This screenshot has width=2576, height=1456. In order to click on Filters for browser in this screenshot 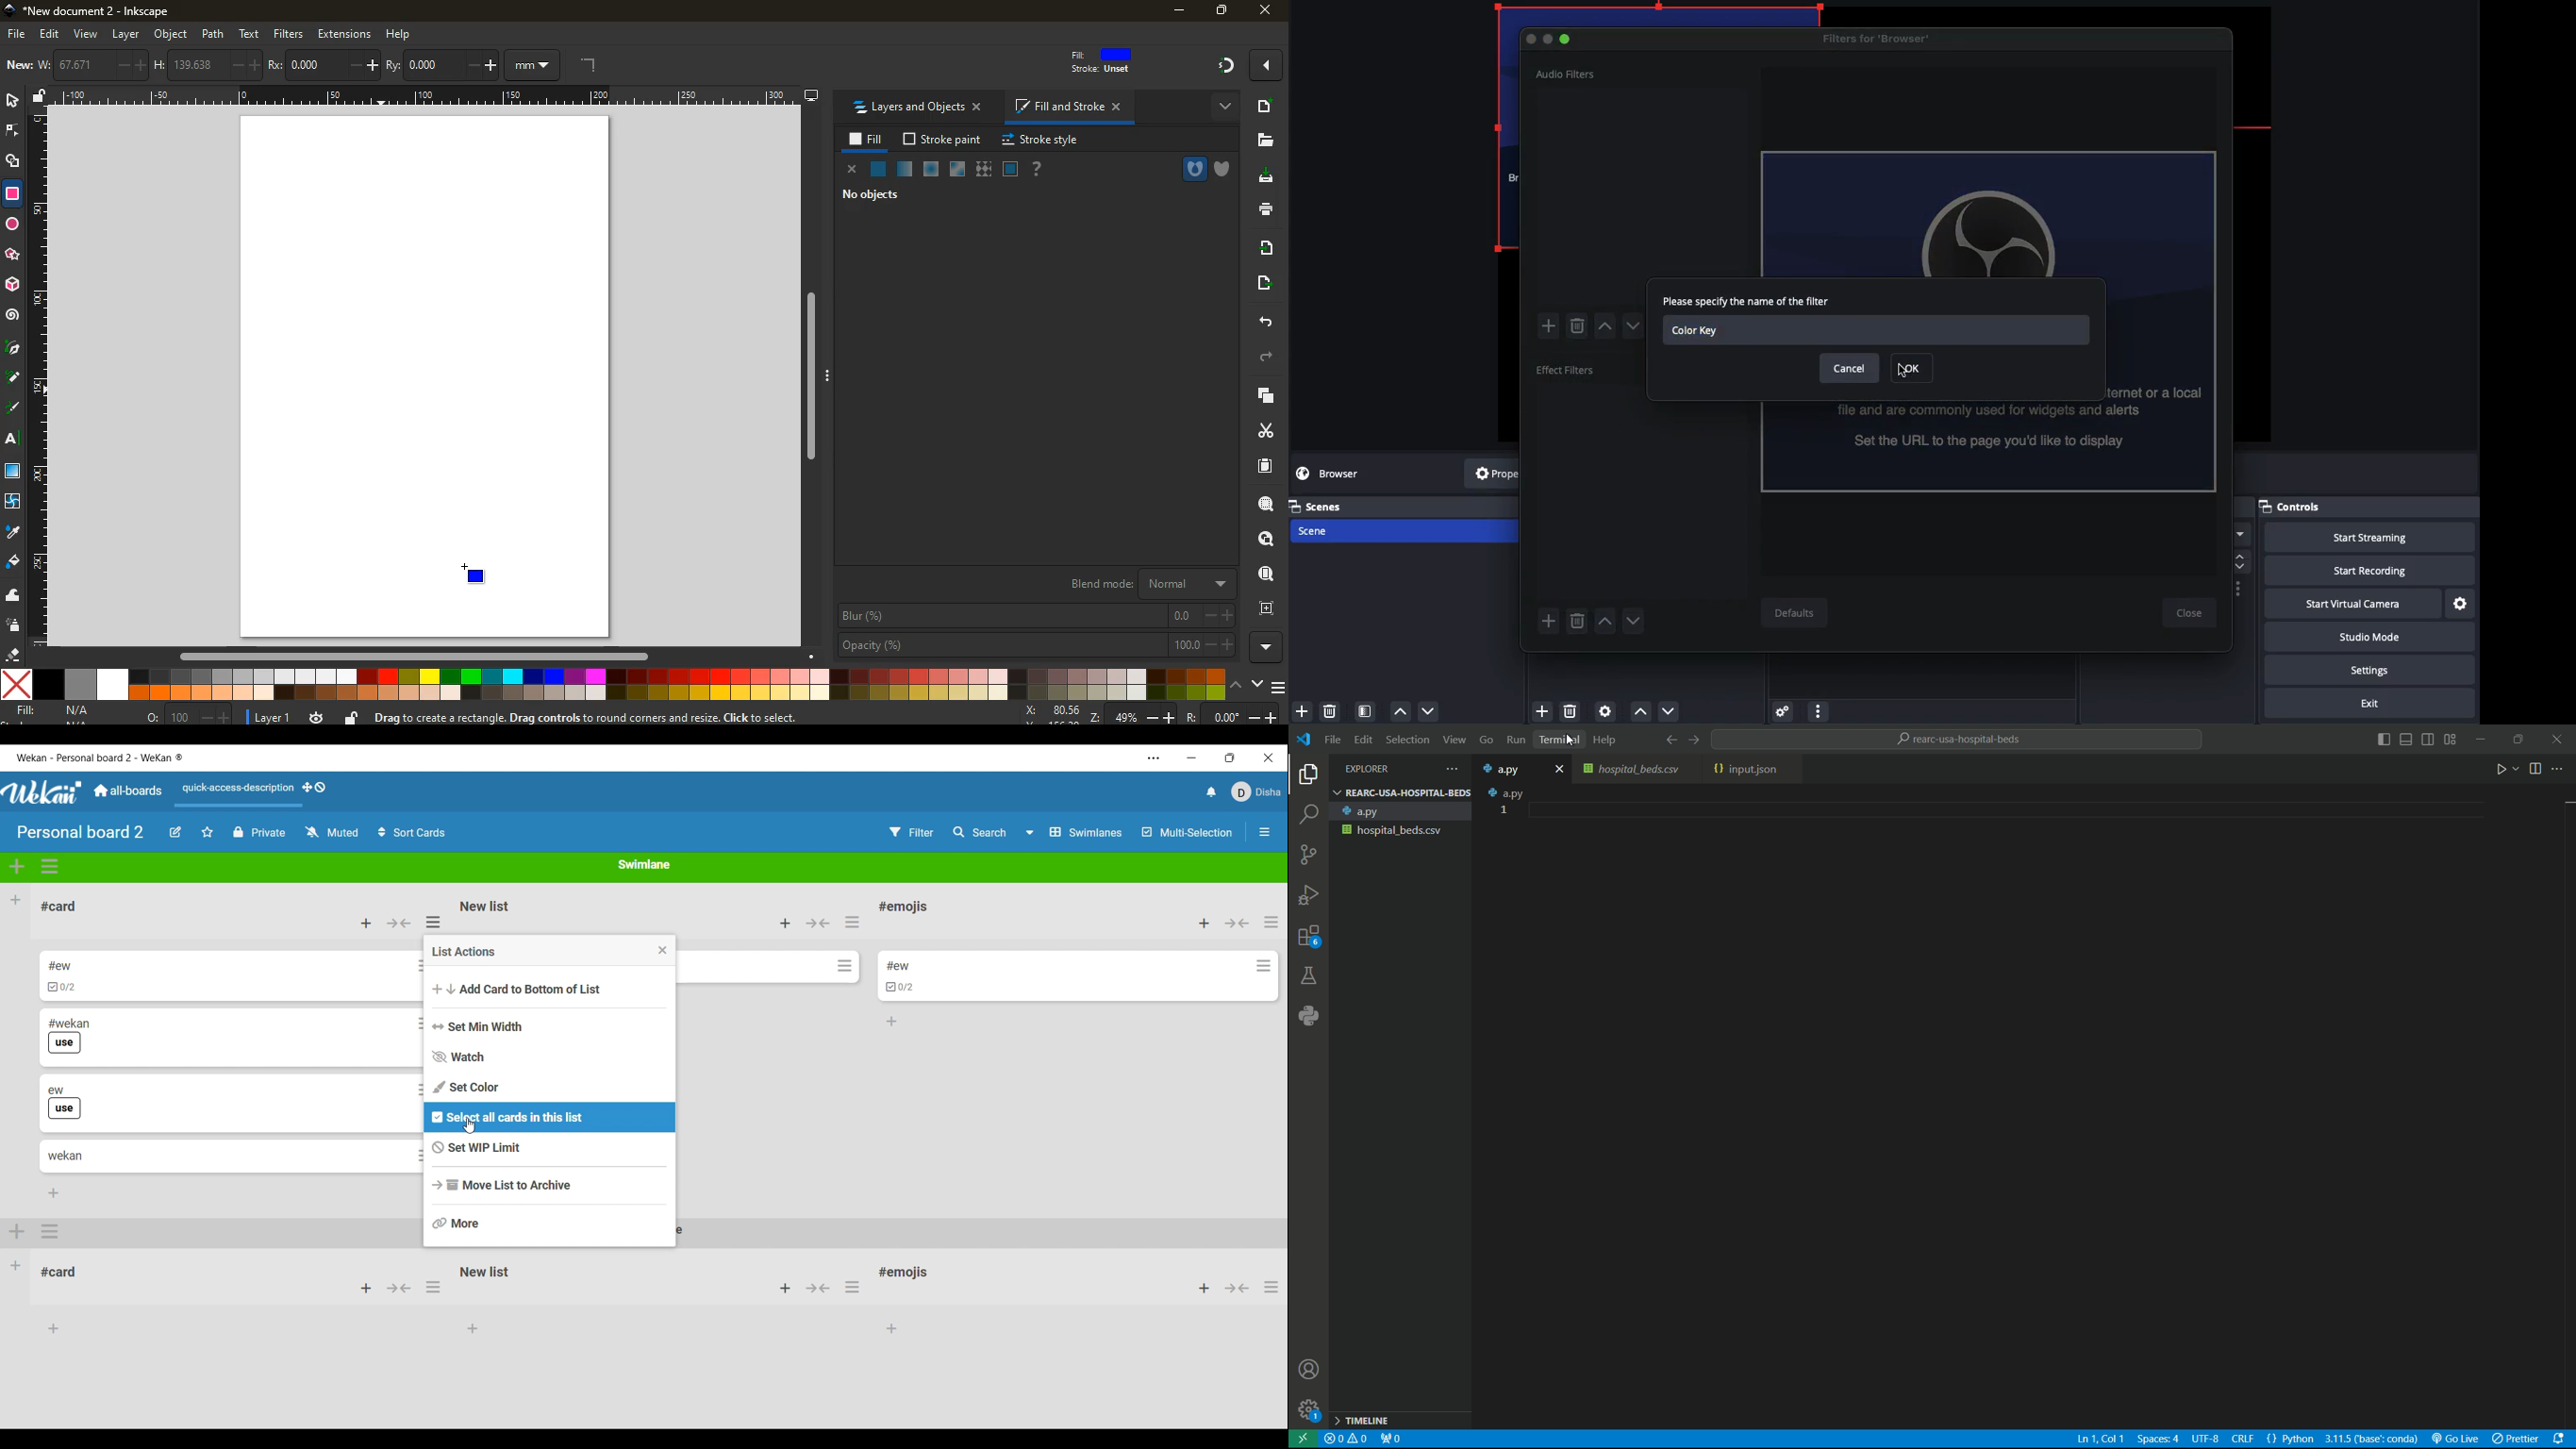, I will do `click(1881, 38)`.